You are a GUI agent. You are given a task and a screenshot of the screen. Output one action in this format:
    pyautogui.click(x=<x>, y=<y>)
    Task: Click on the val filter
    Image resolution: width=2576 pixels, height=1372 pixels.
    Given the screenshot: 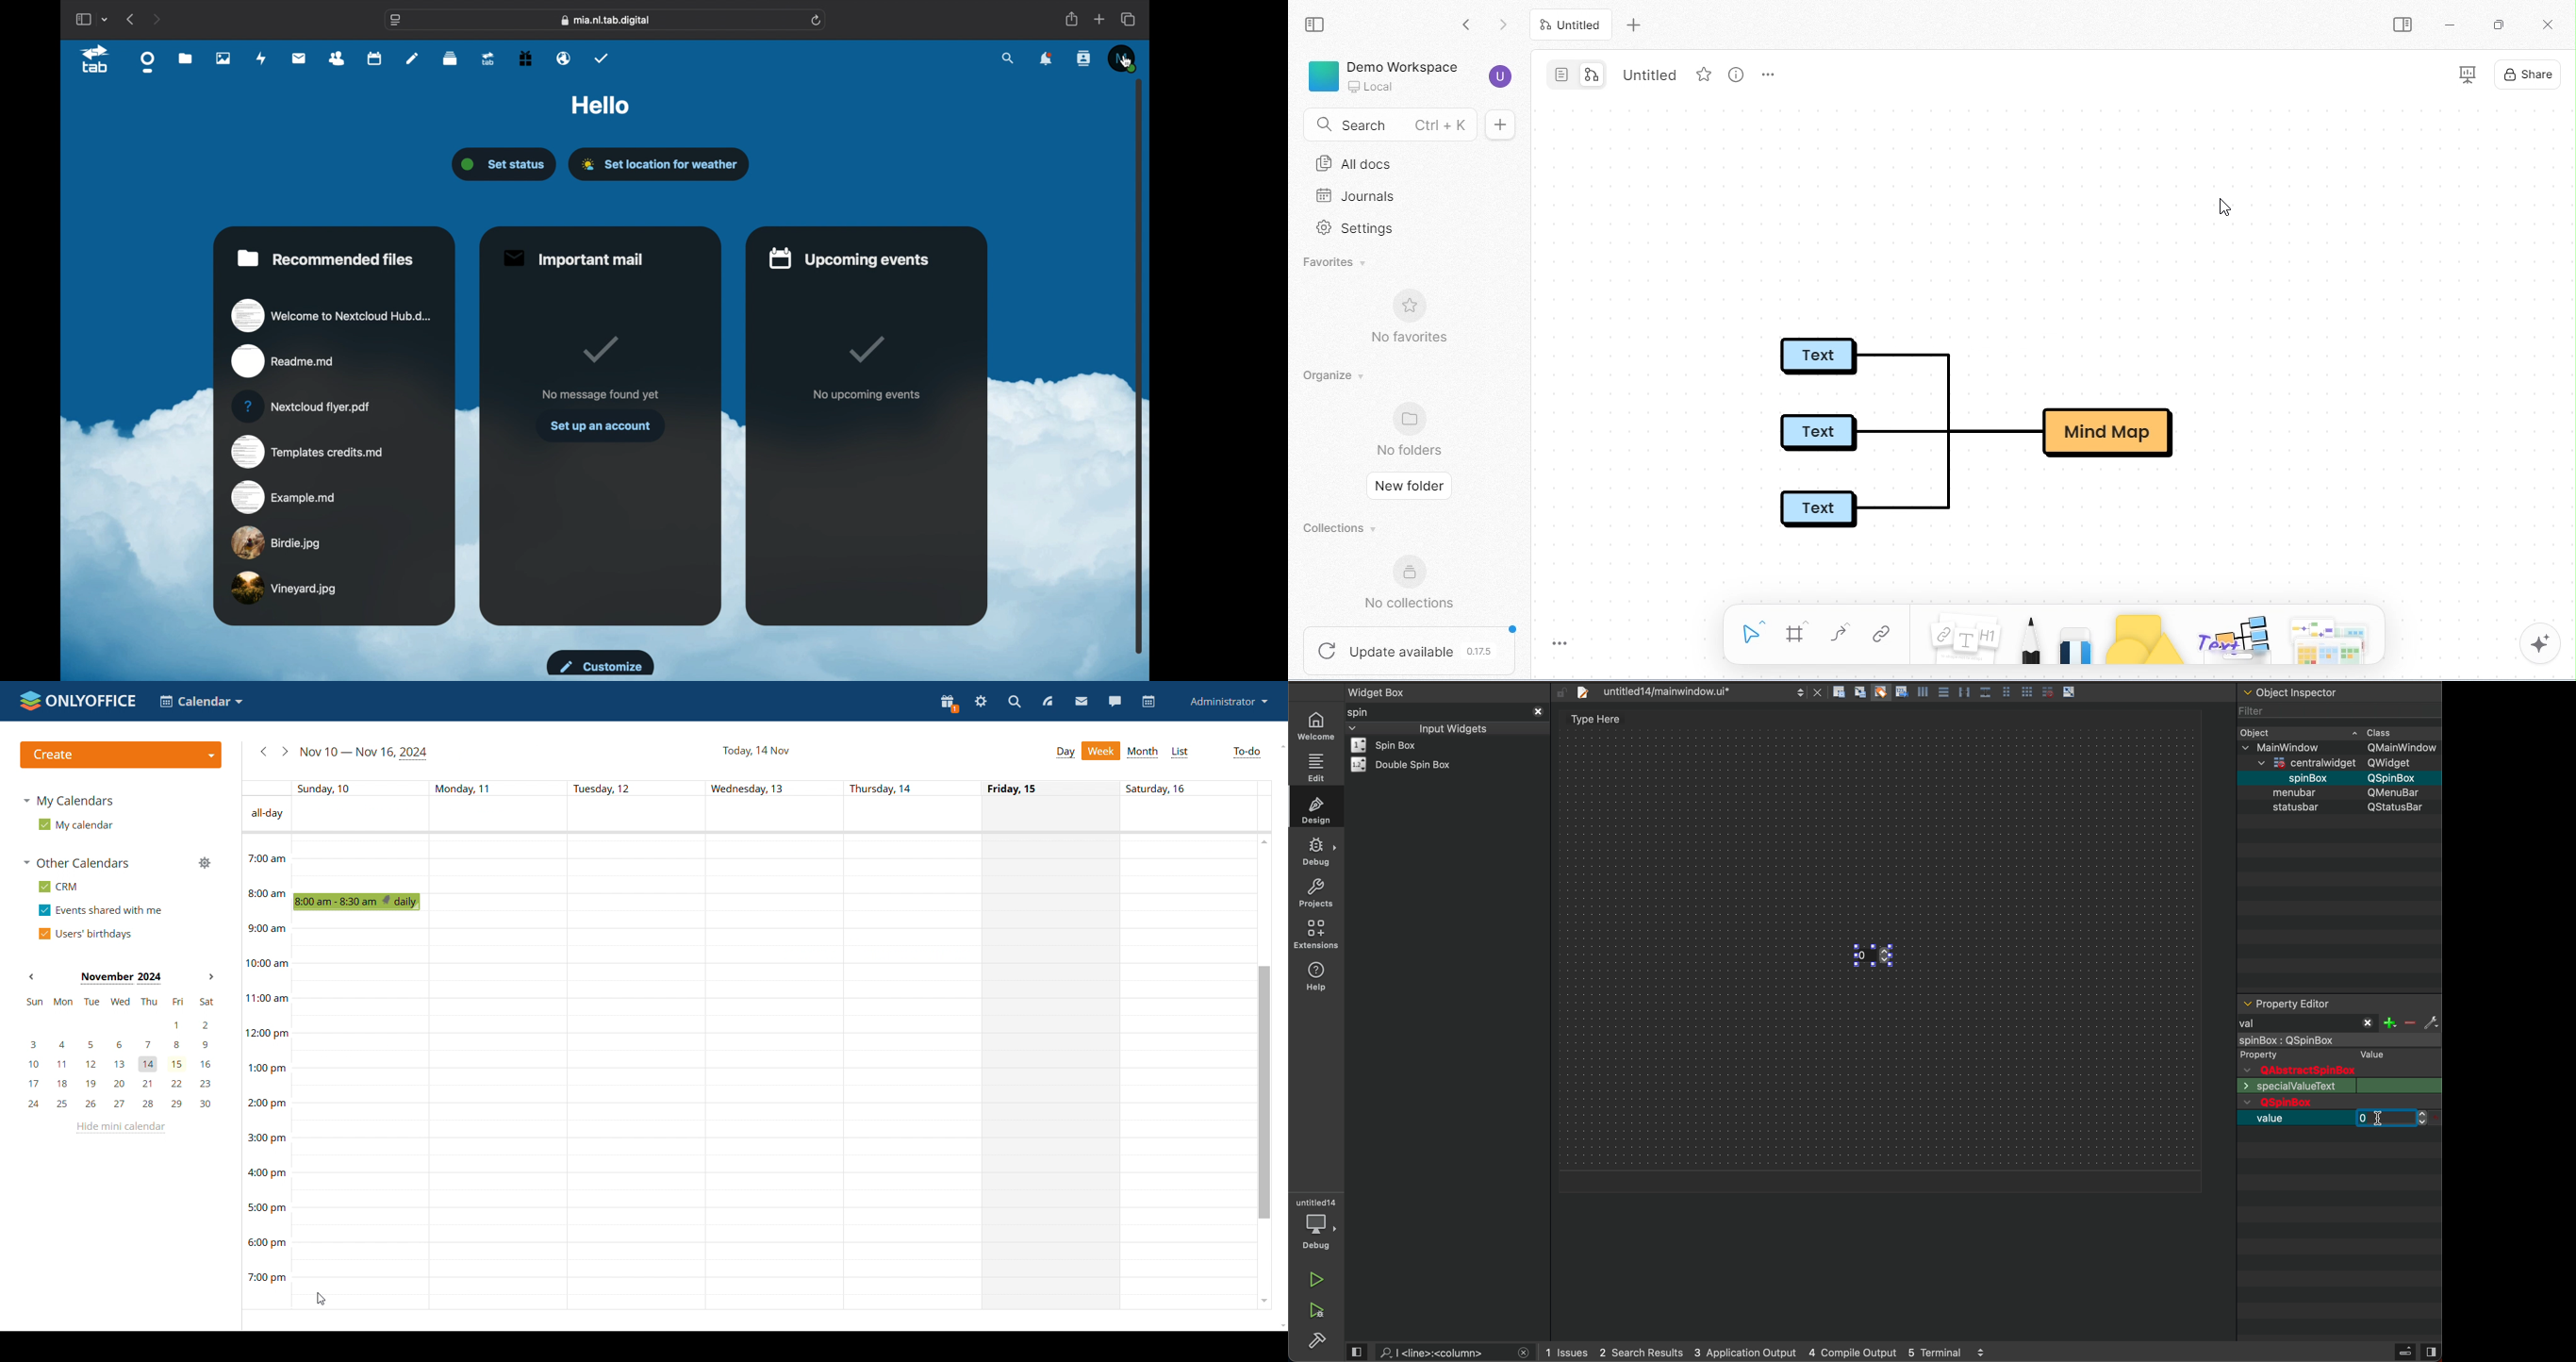 What is the action you would take?
    pyautogui.click(x=2336, y=1024)
    